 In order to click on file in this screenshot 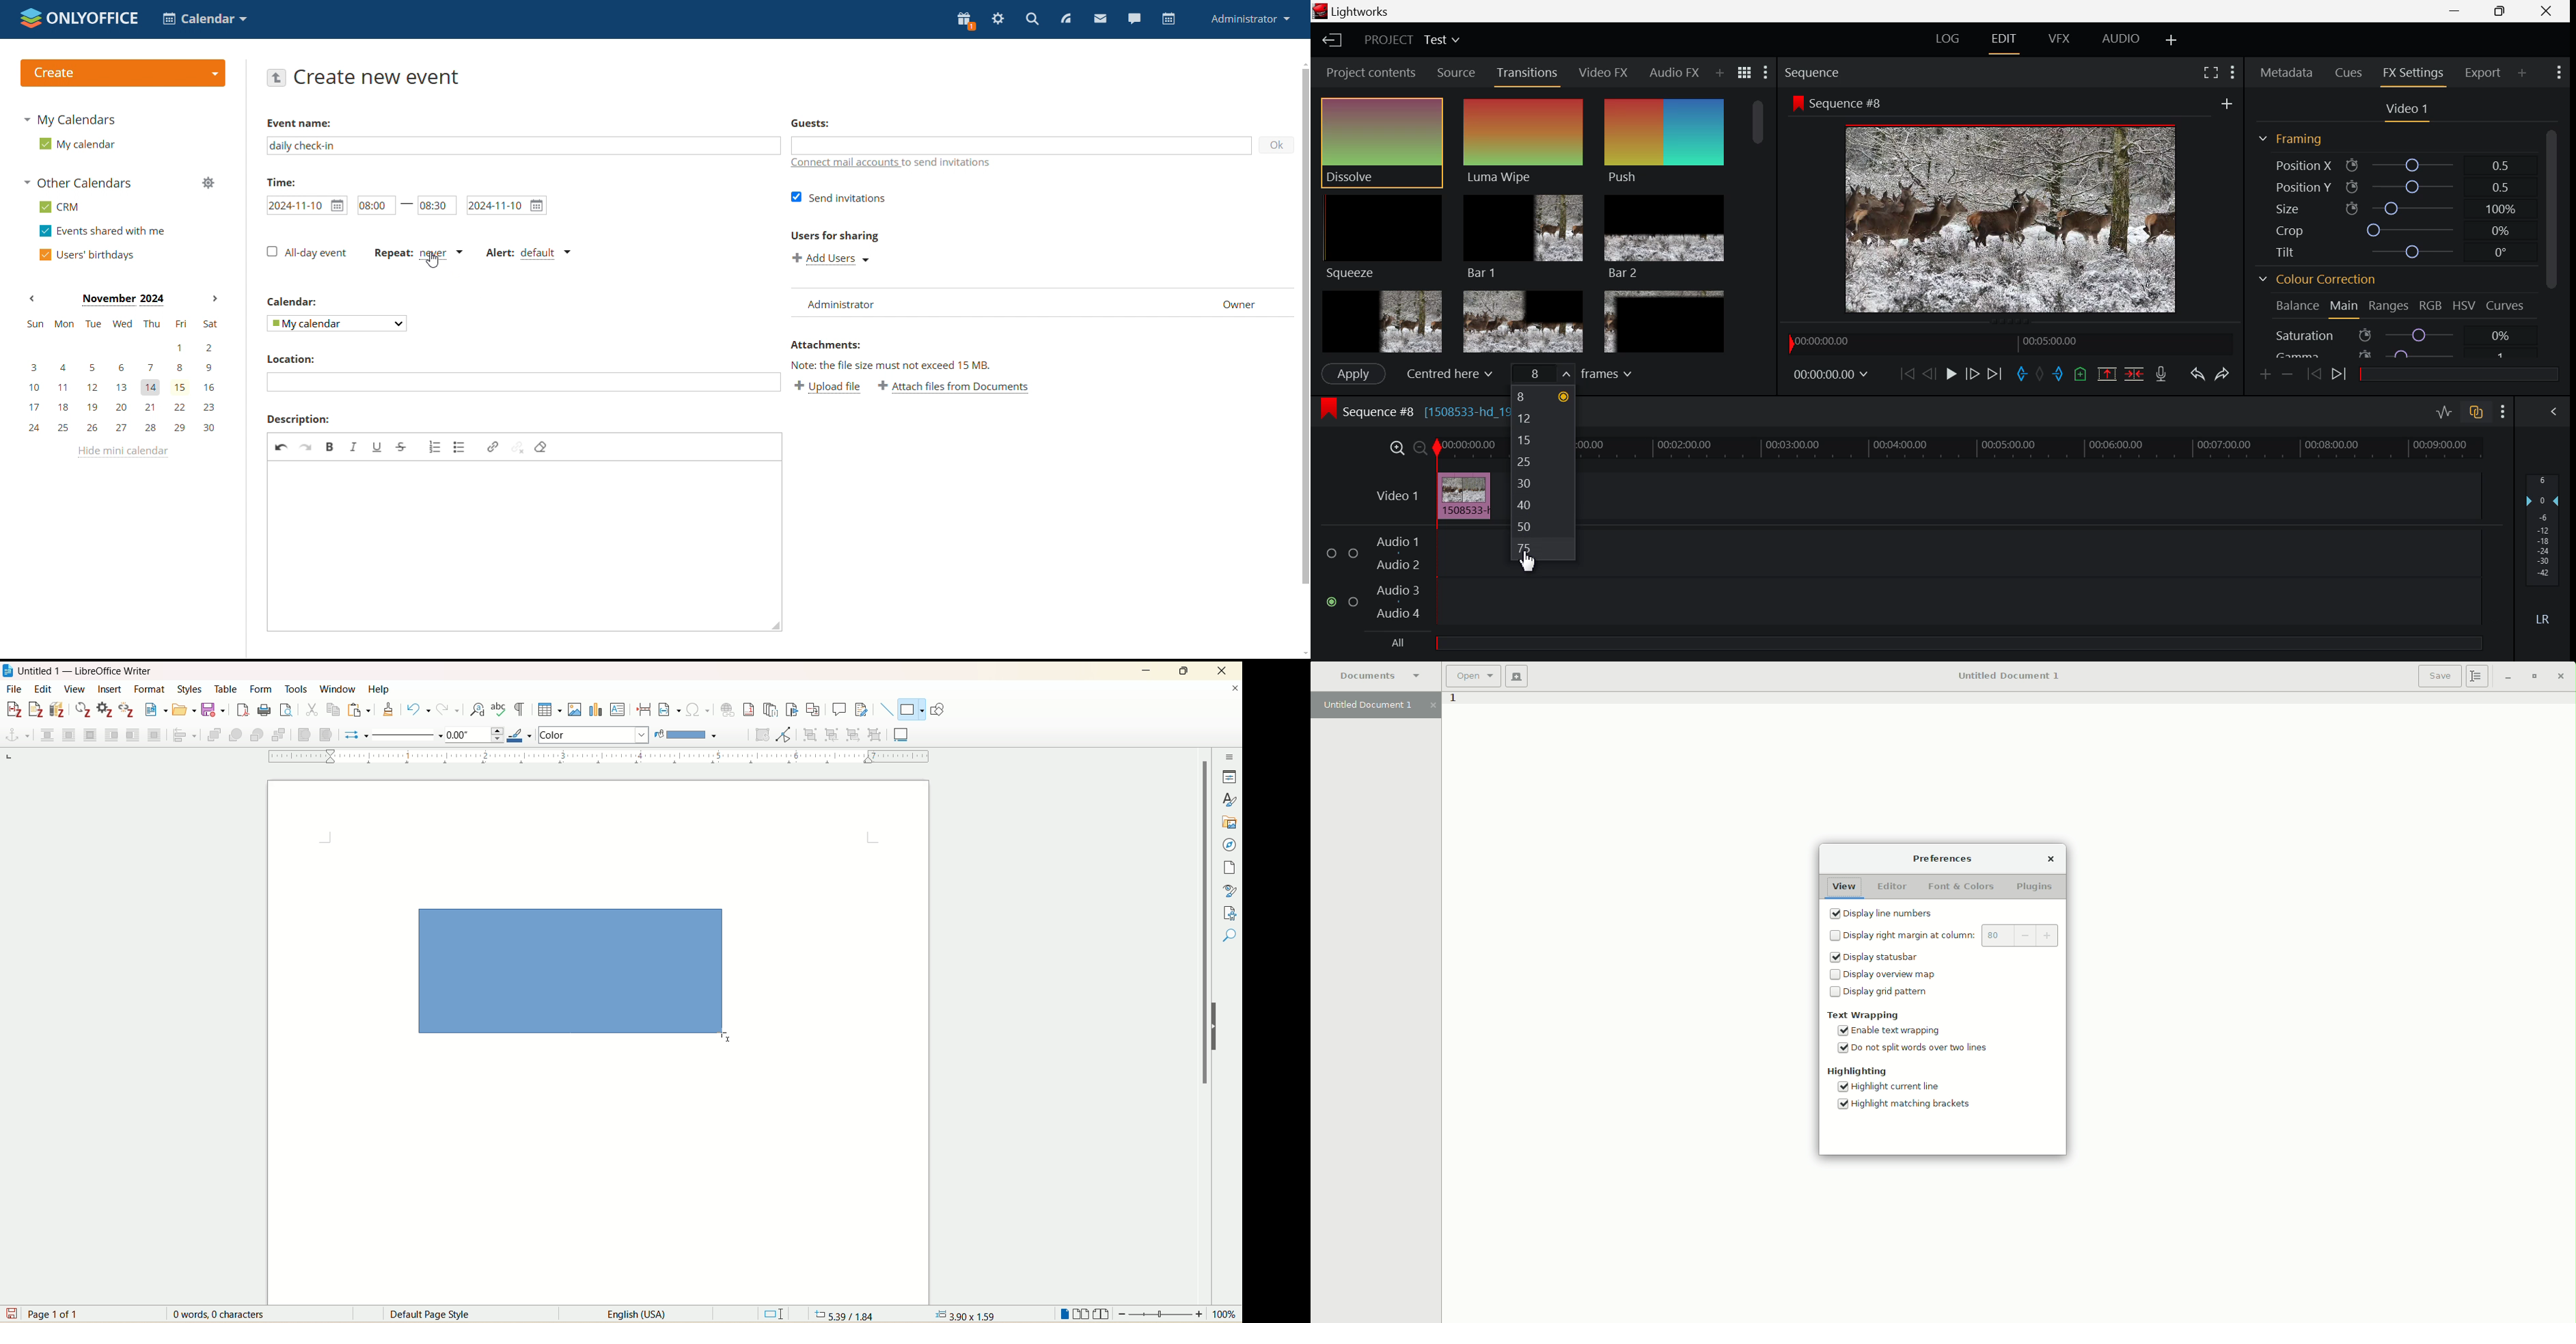, I will do `click(13, 690)`.